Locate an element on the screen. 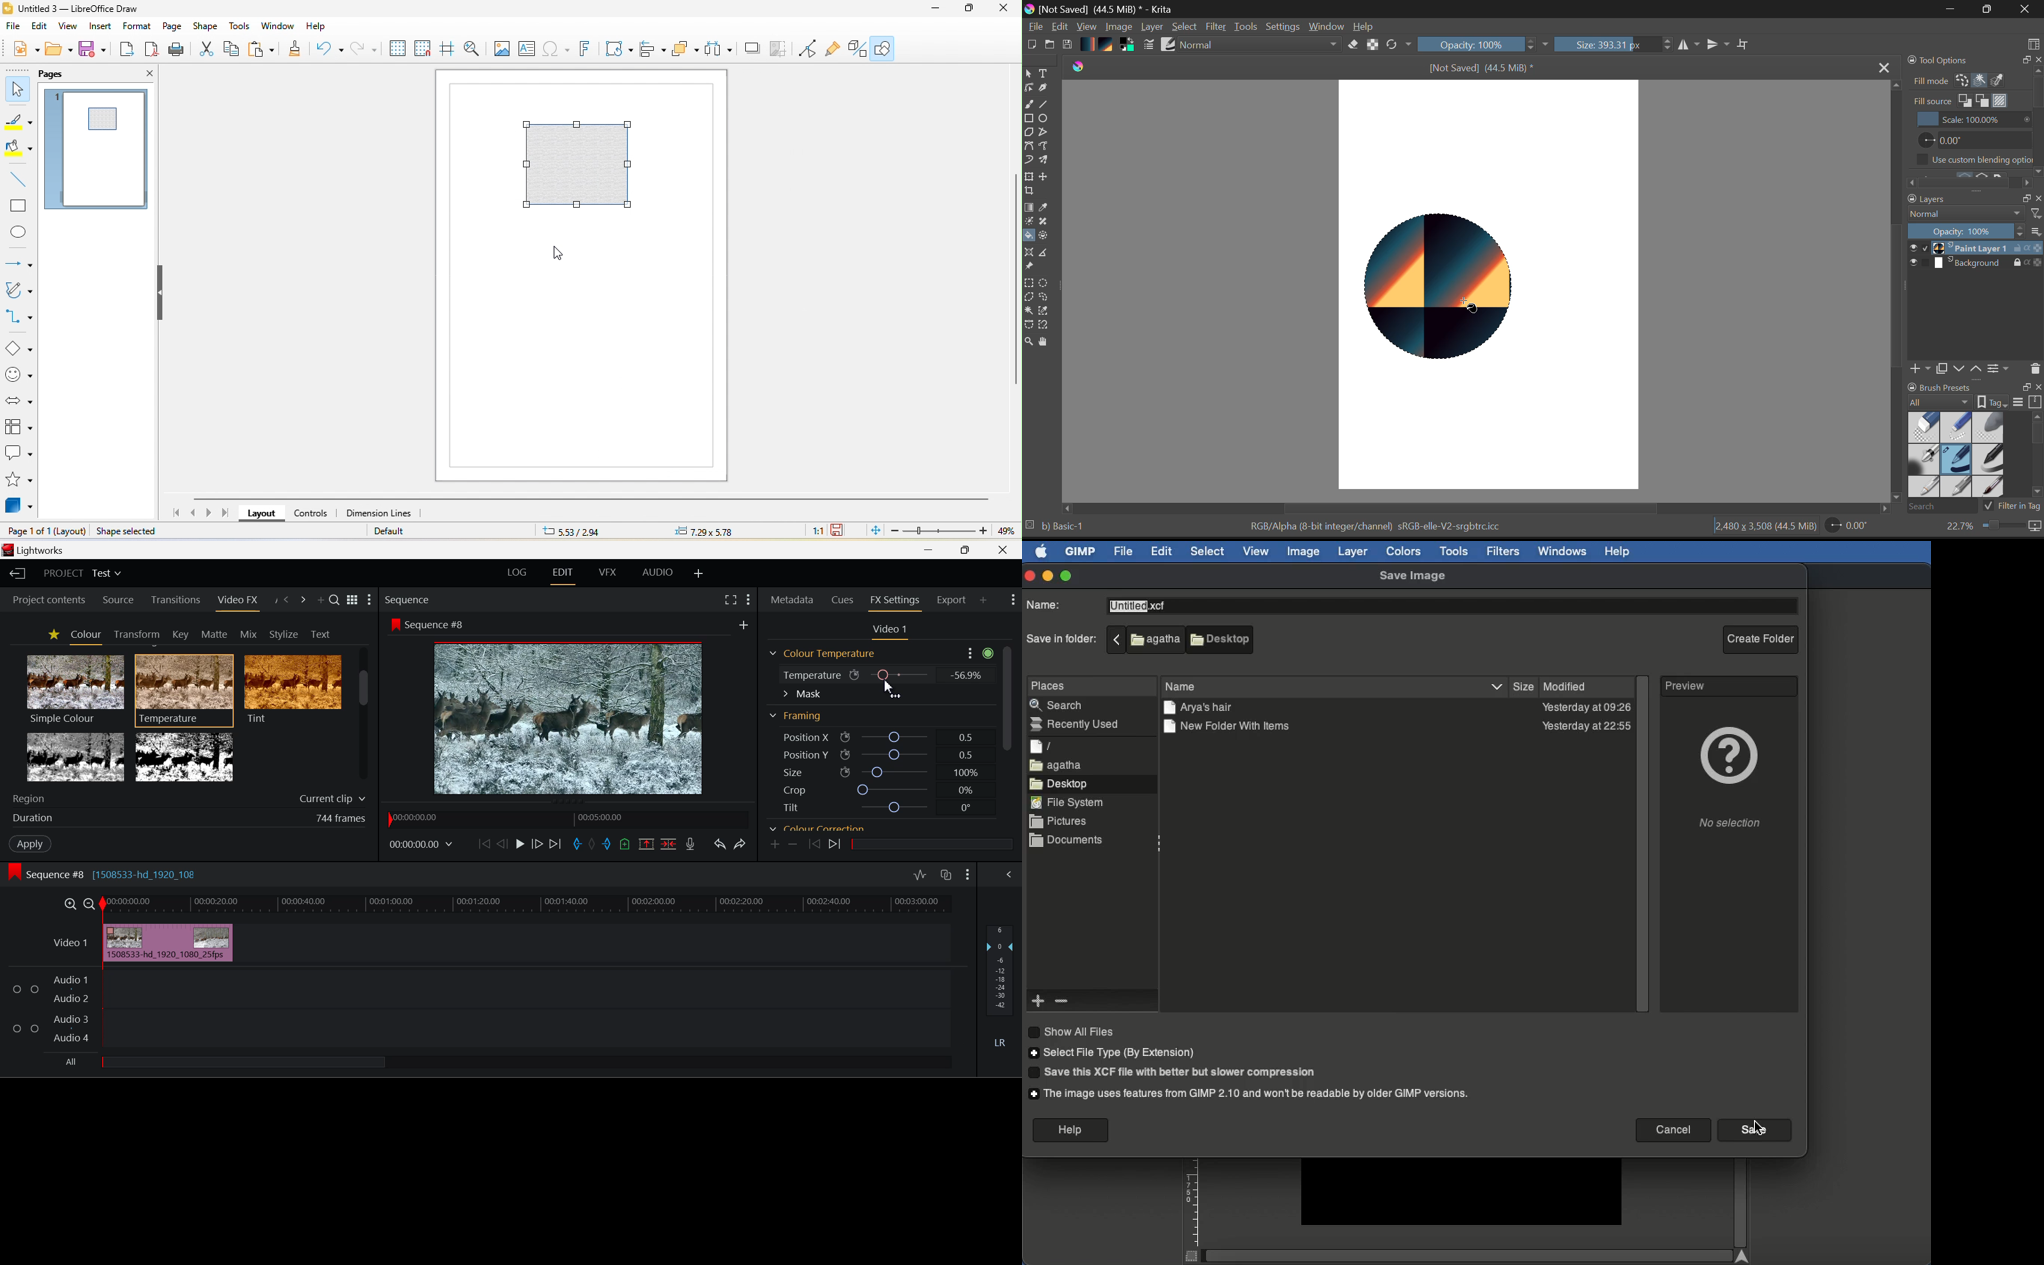 This screenshot has height=1288, width=2044. block arrows is located at coordinates (18, 397).